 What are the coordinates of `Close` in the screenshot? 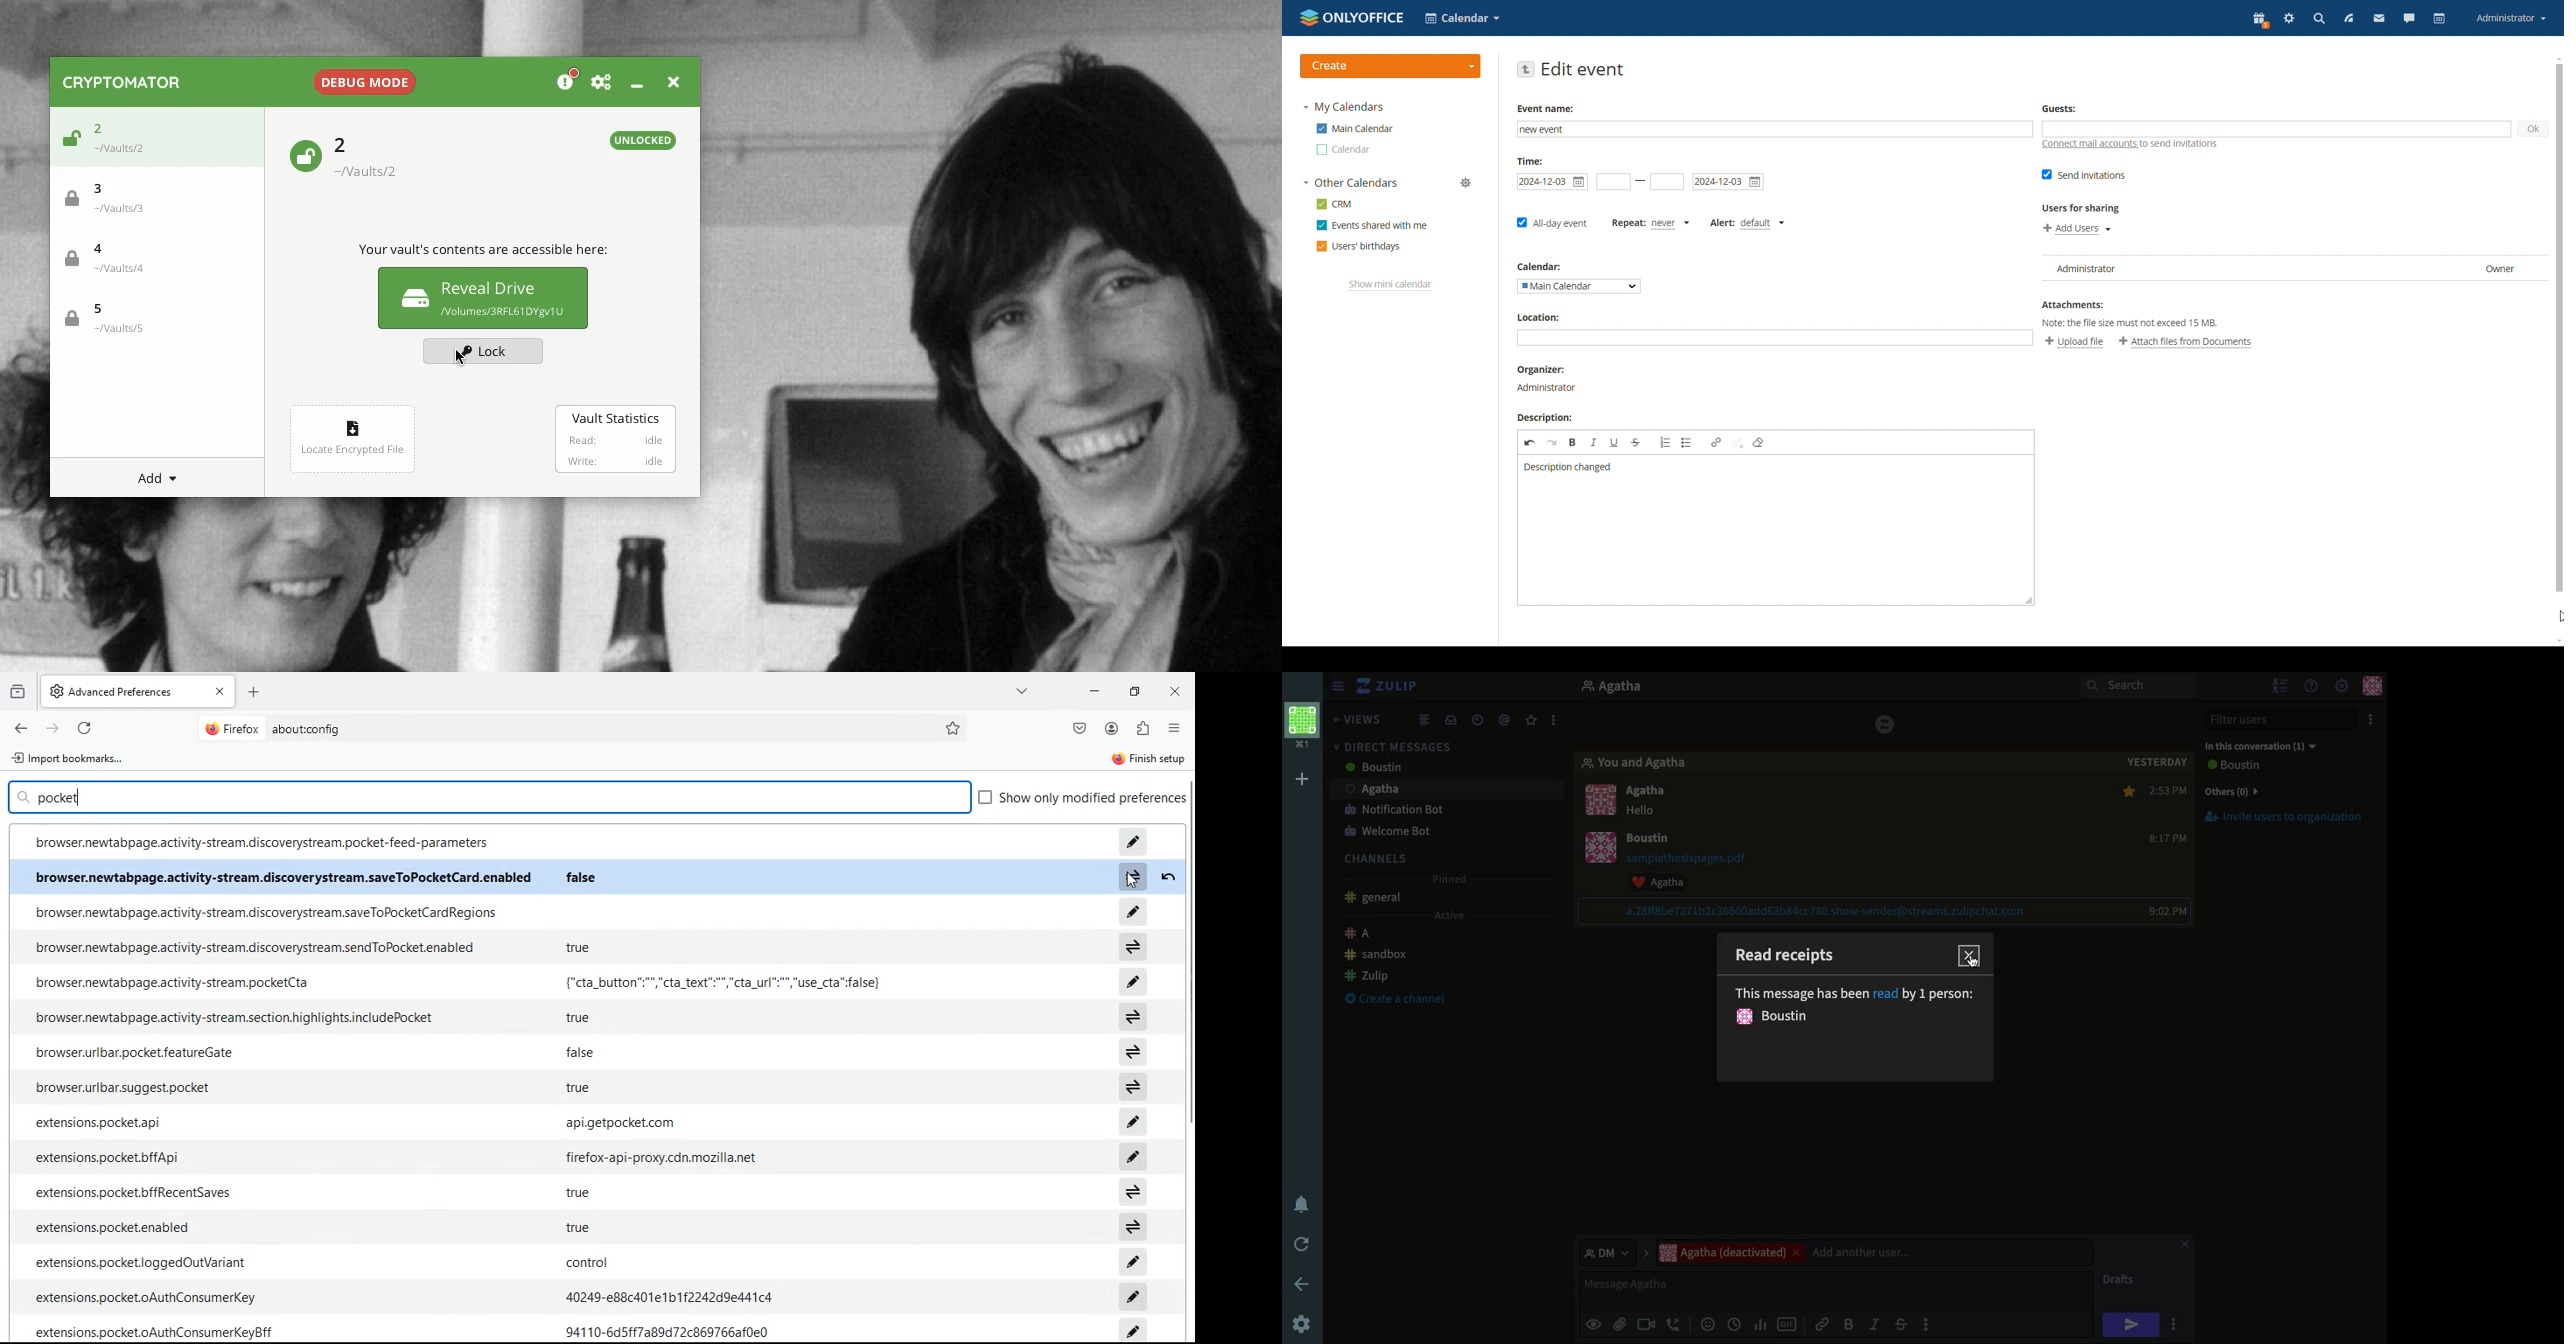 It's located at (671, 80).